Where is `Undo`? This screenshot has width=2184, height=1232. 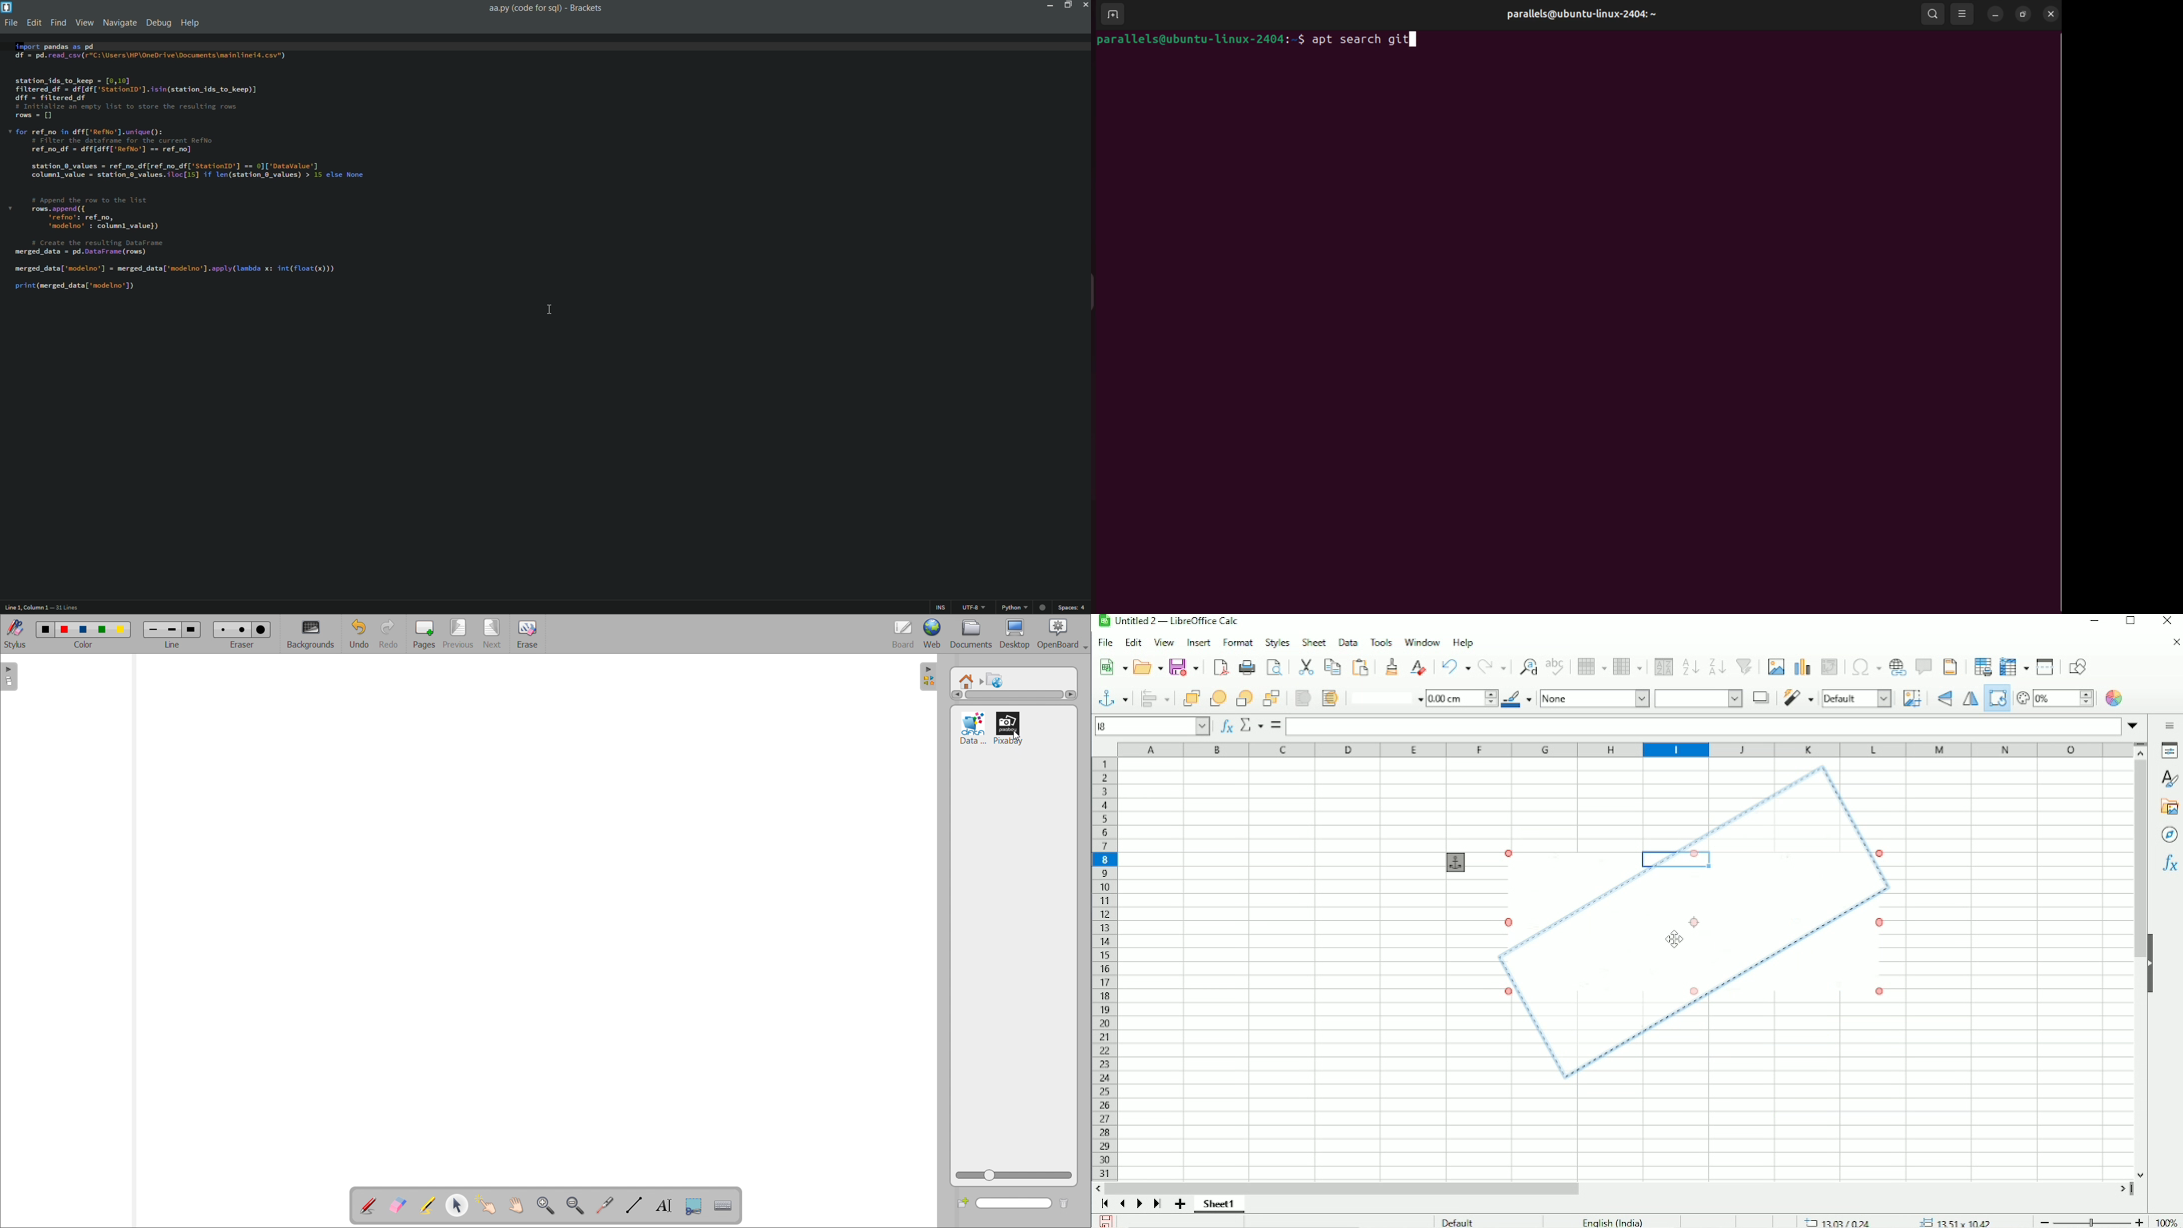 Undo is located at coordinates (1454, 667).